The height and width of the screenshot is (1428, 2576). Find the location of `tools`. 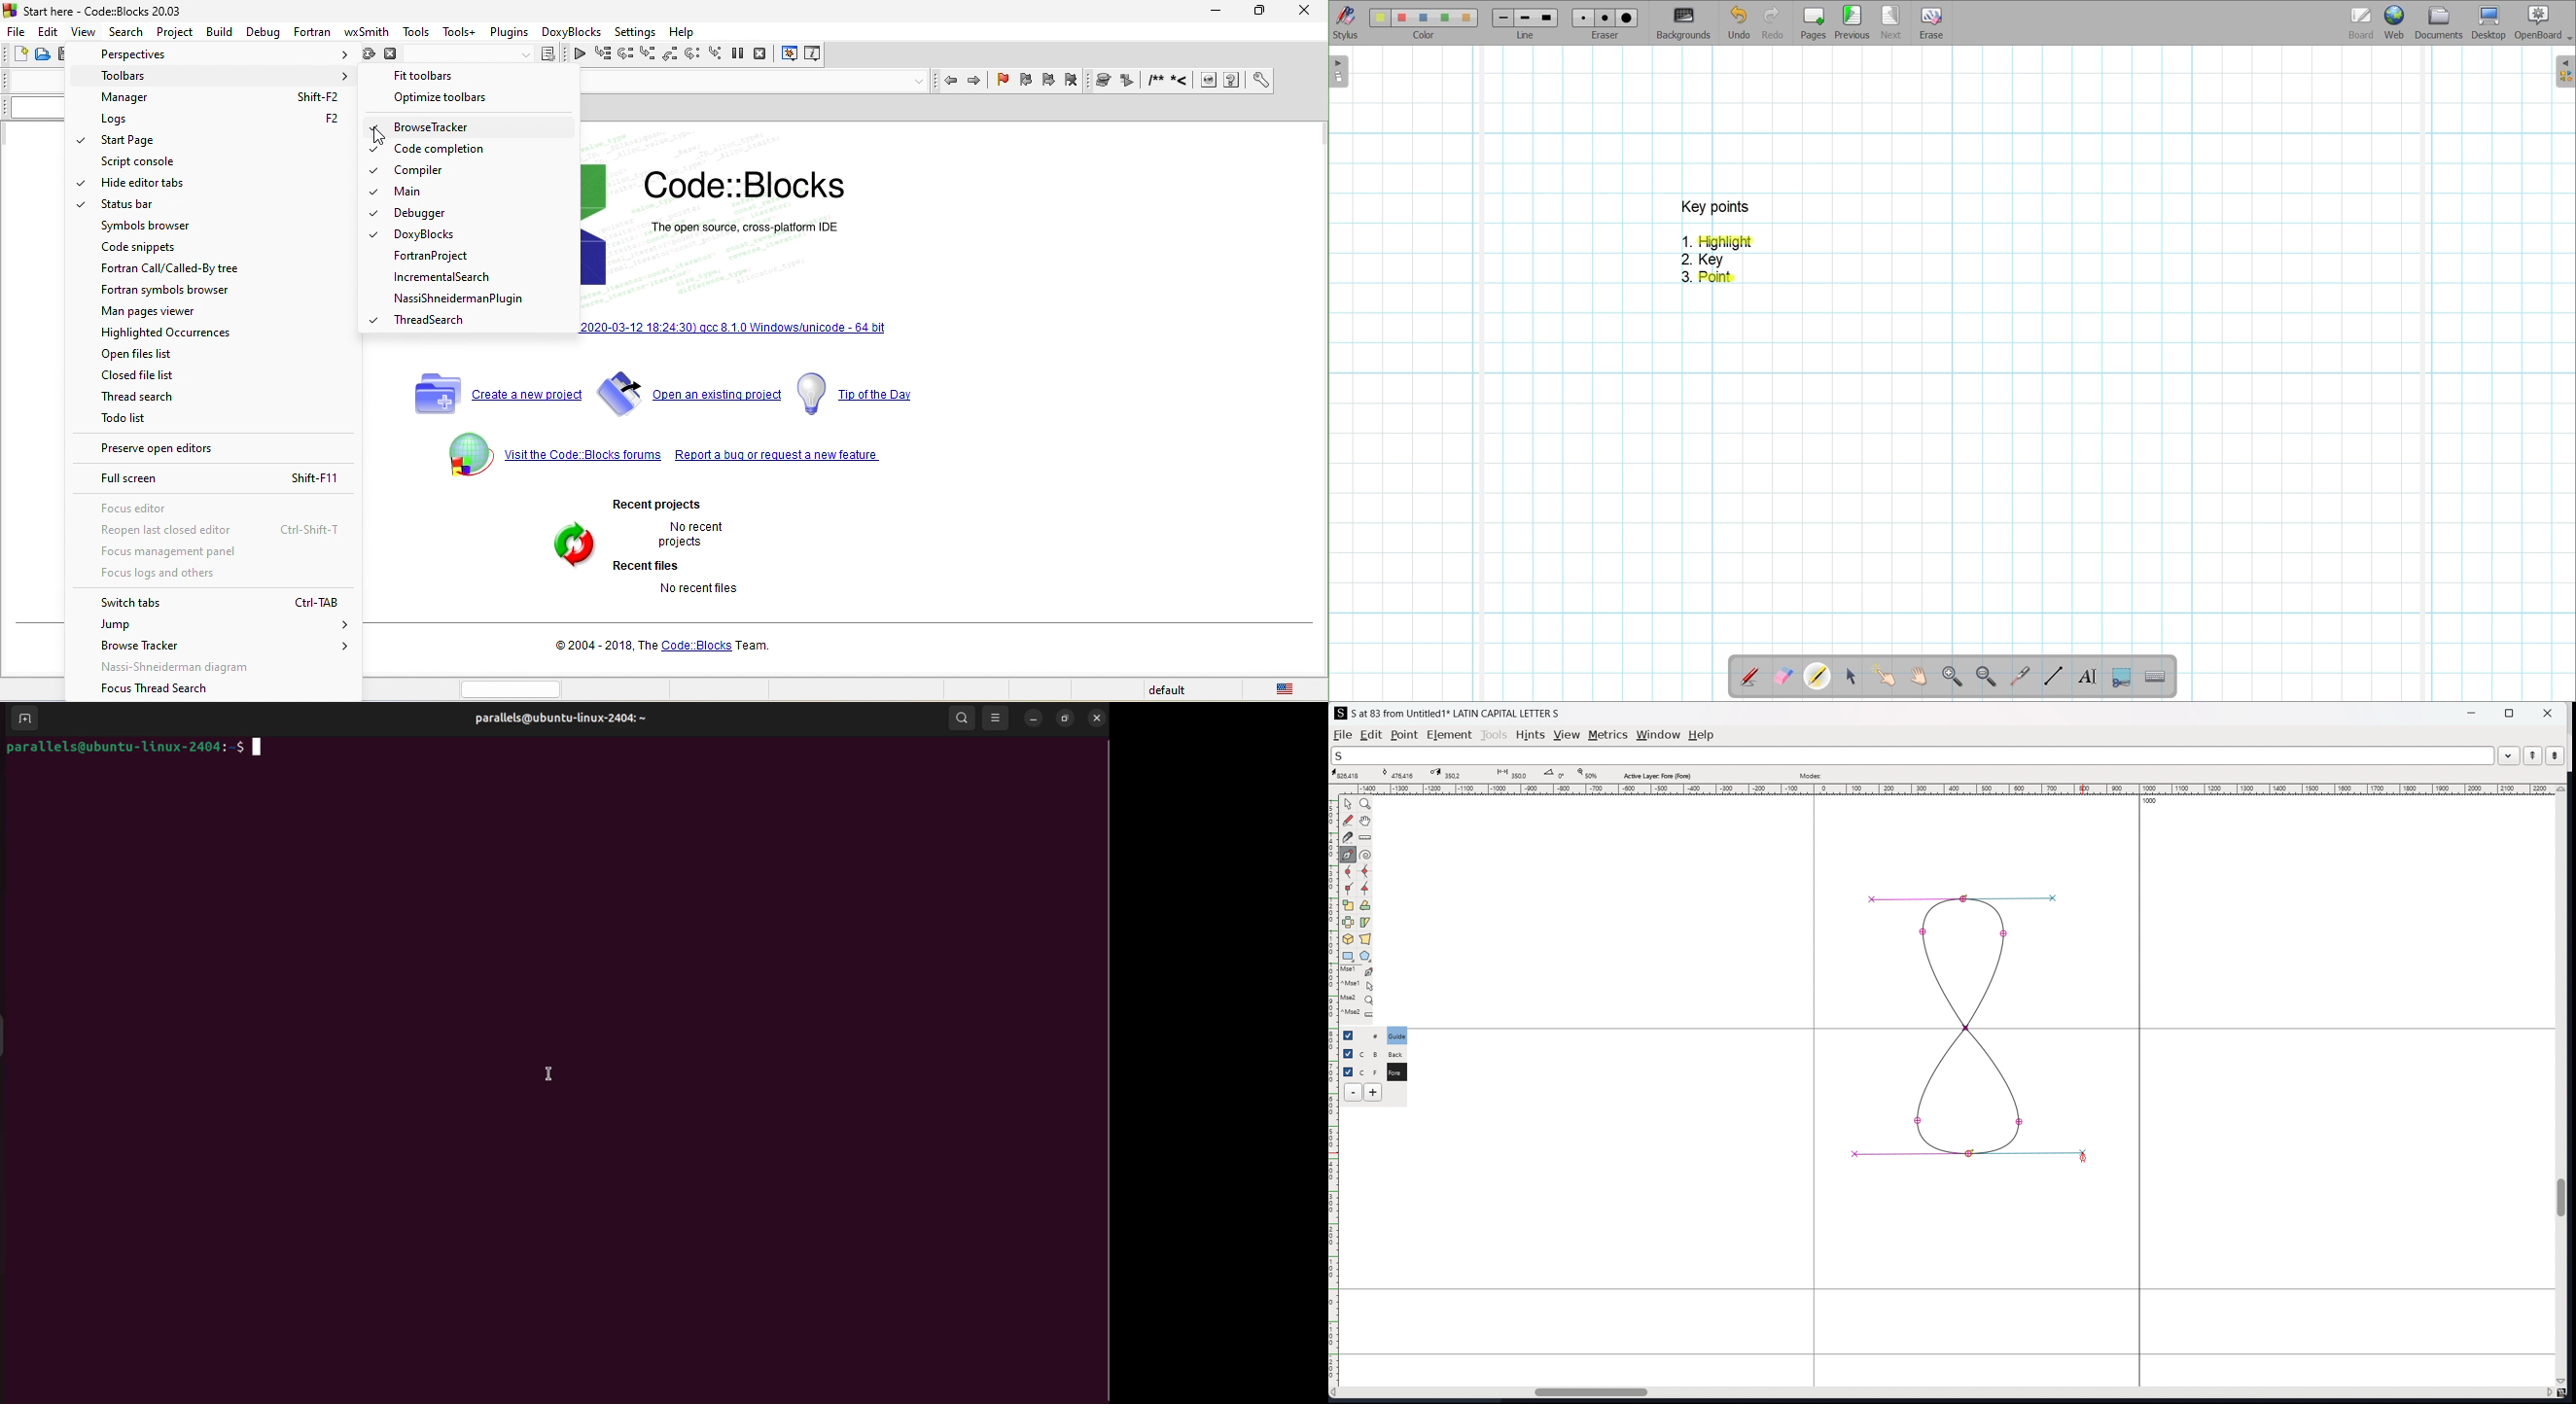

tools is located at coordinates (1495, 735).